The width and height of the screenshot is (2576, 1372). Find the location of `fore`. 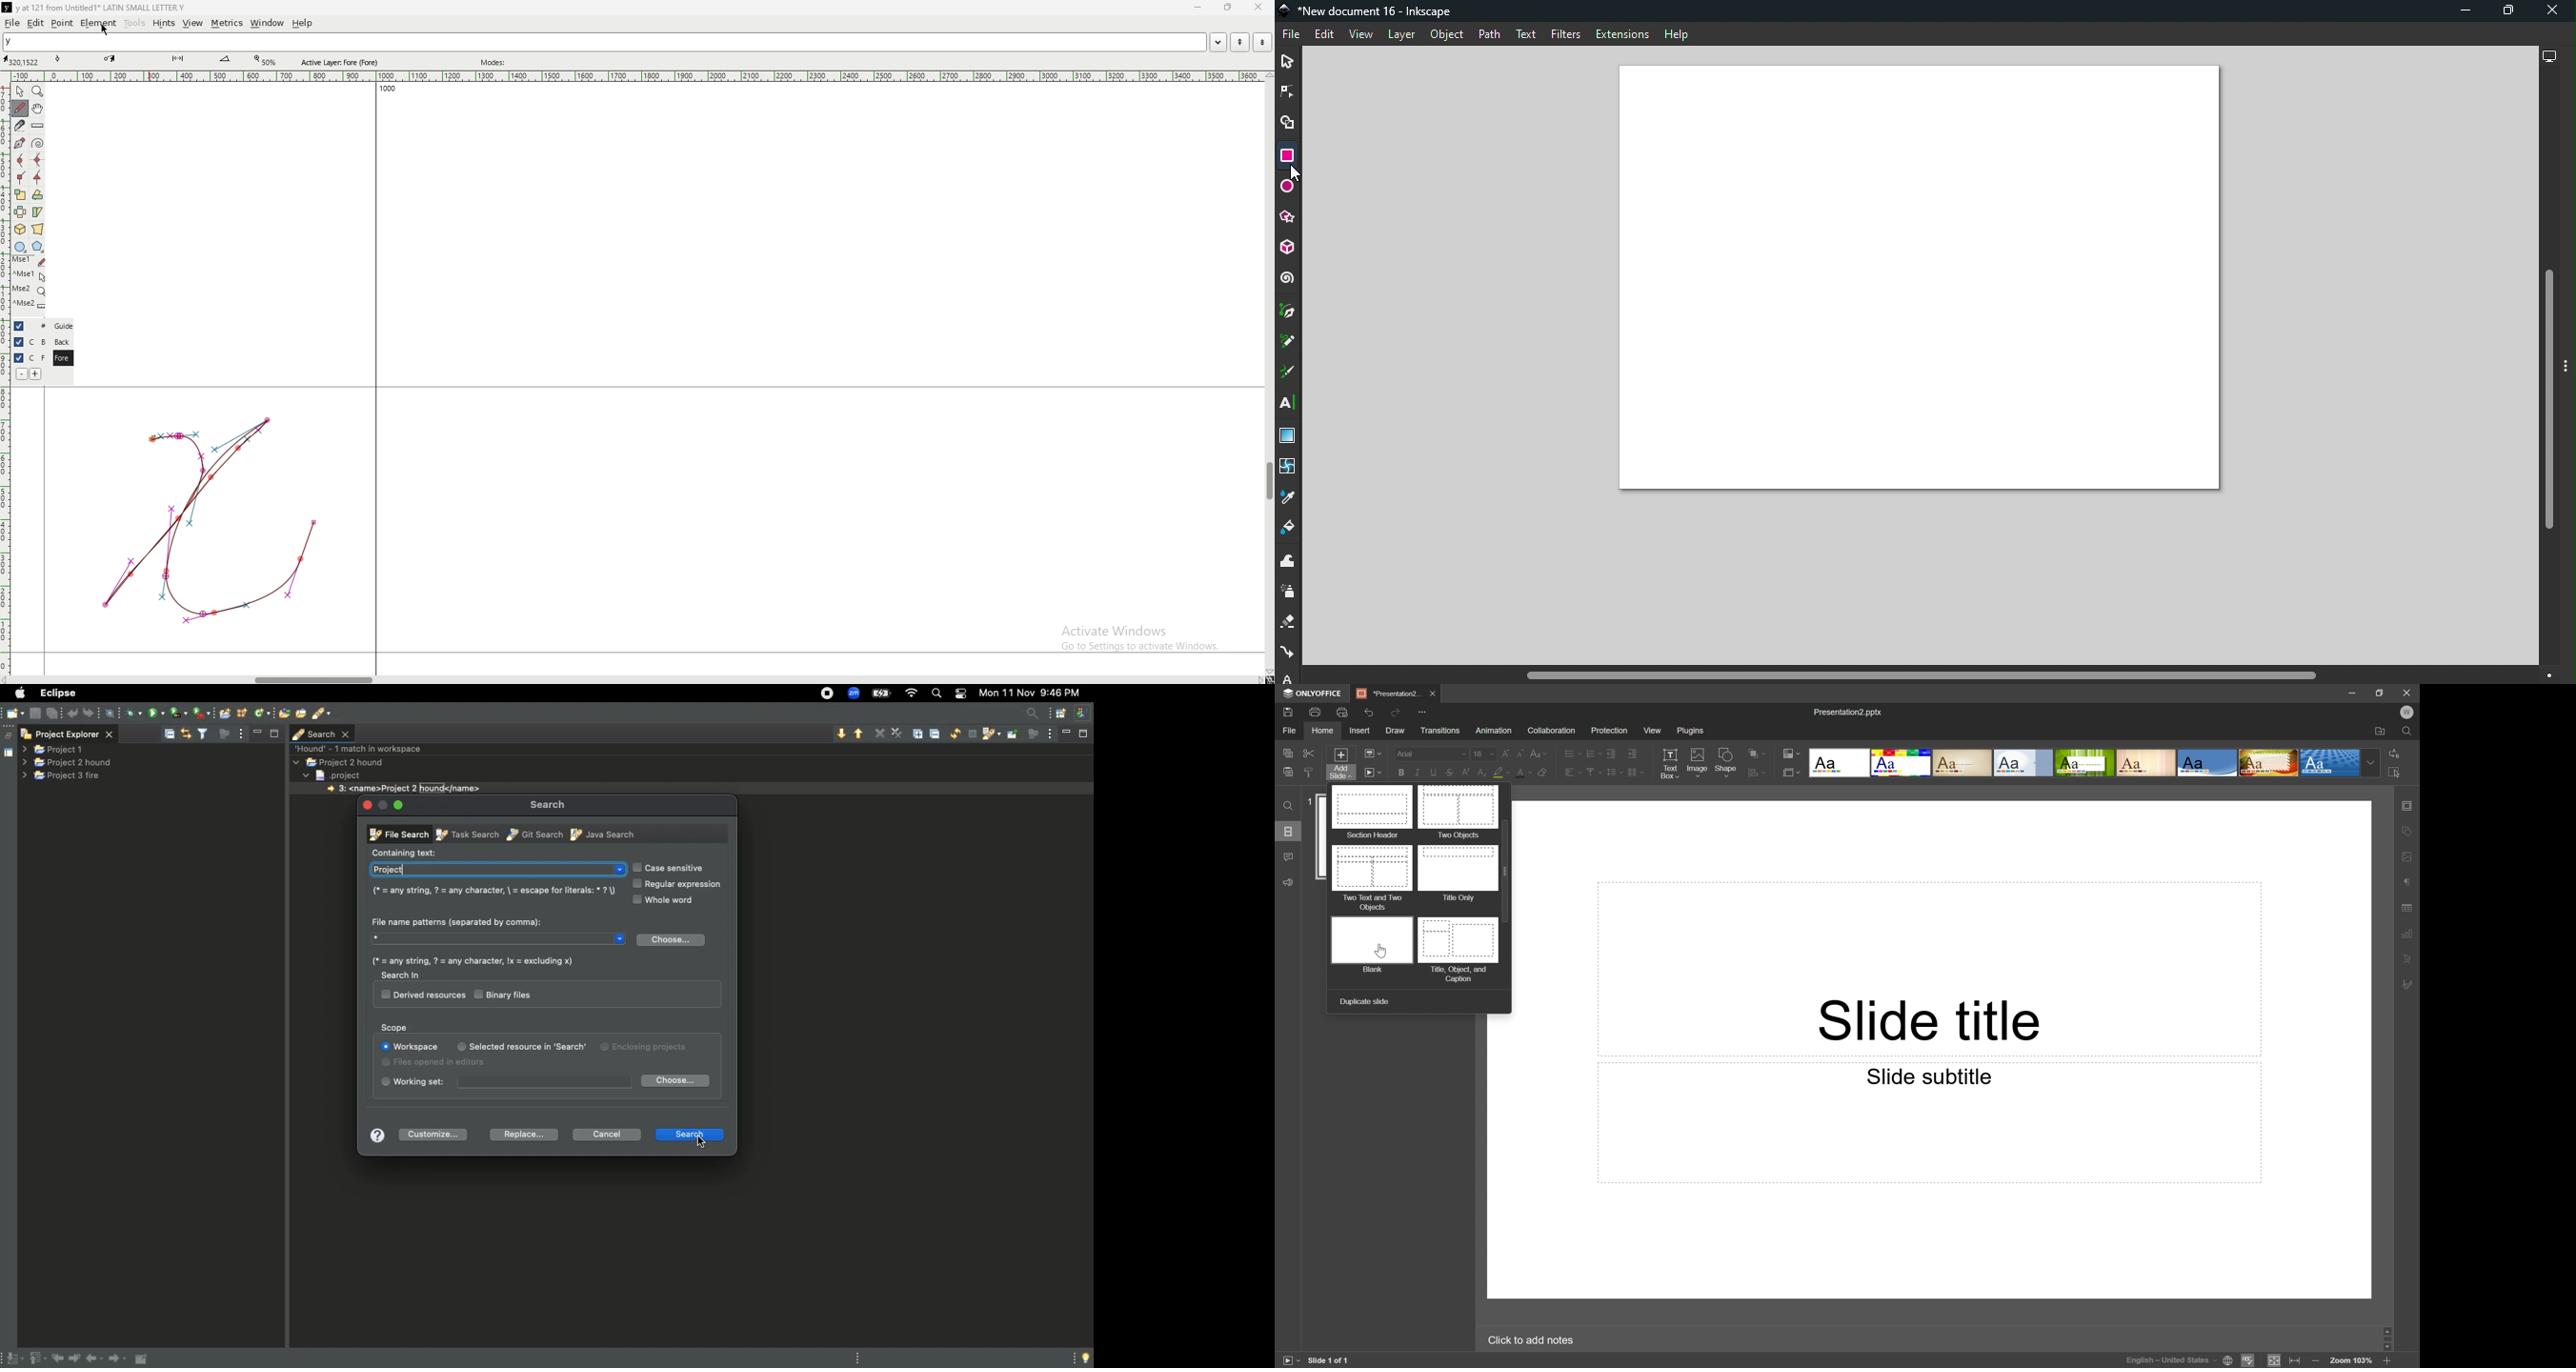

fore is located at coordinates (62, 359).